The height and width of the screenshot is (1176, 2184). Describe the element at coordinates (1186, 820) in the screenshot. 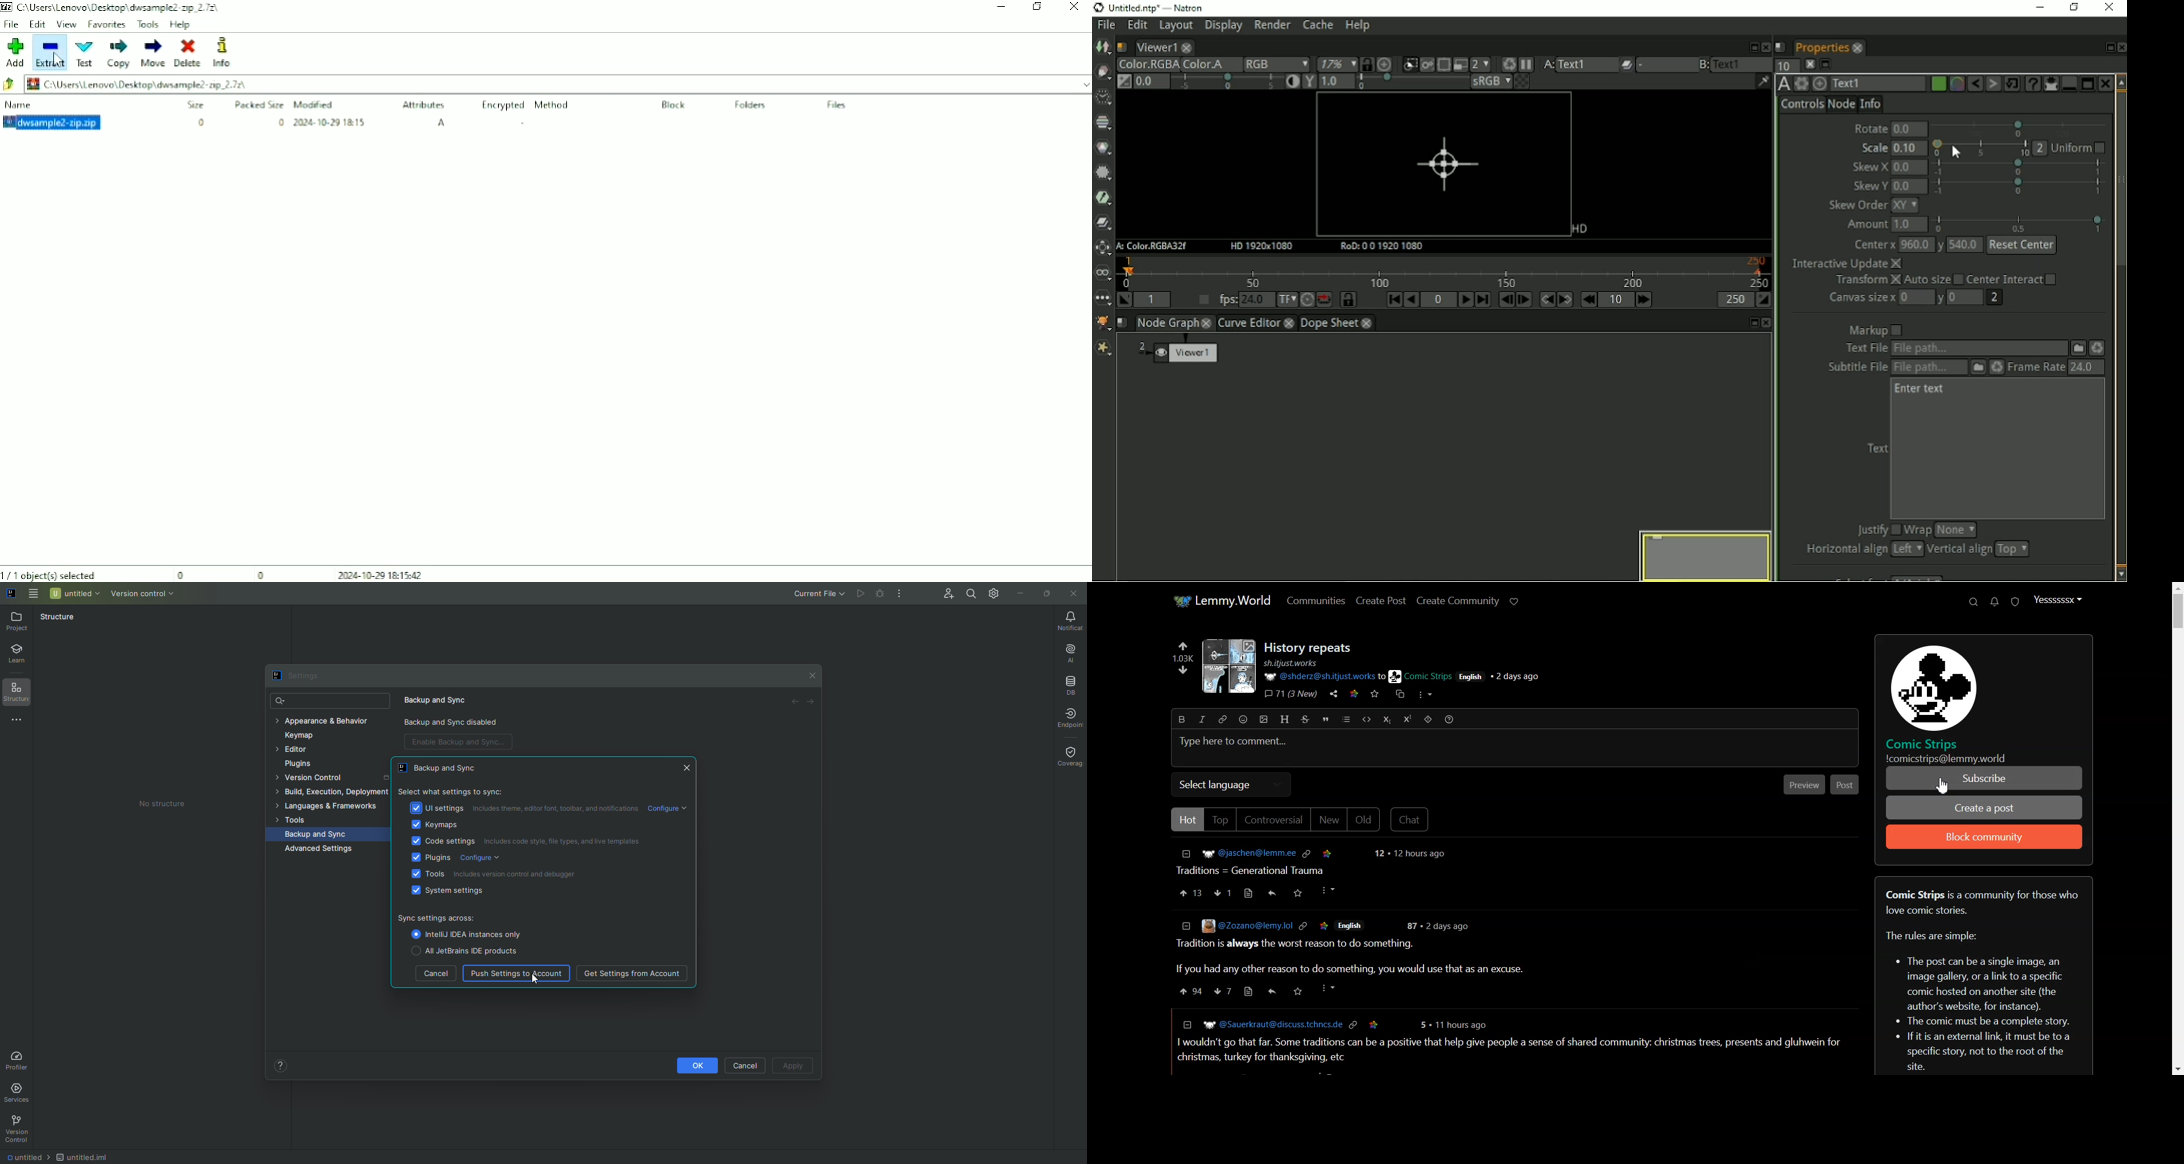

I see `Hot` at that location.